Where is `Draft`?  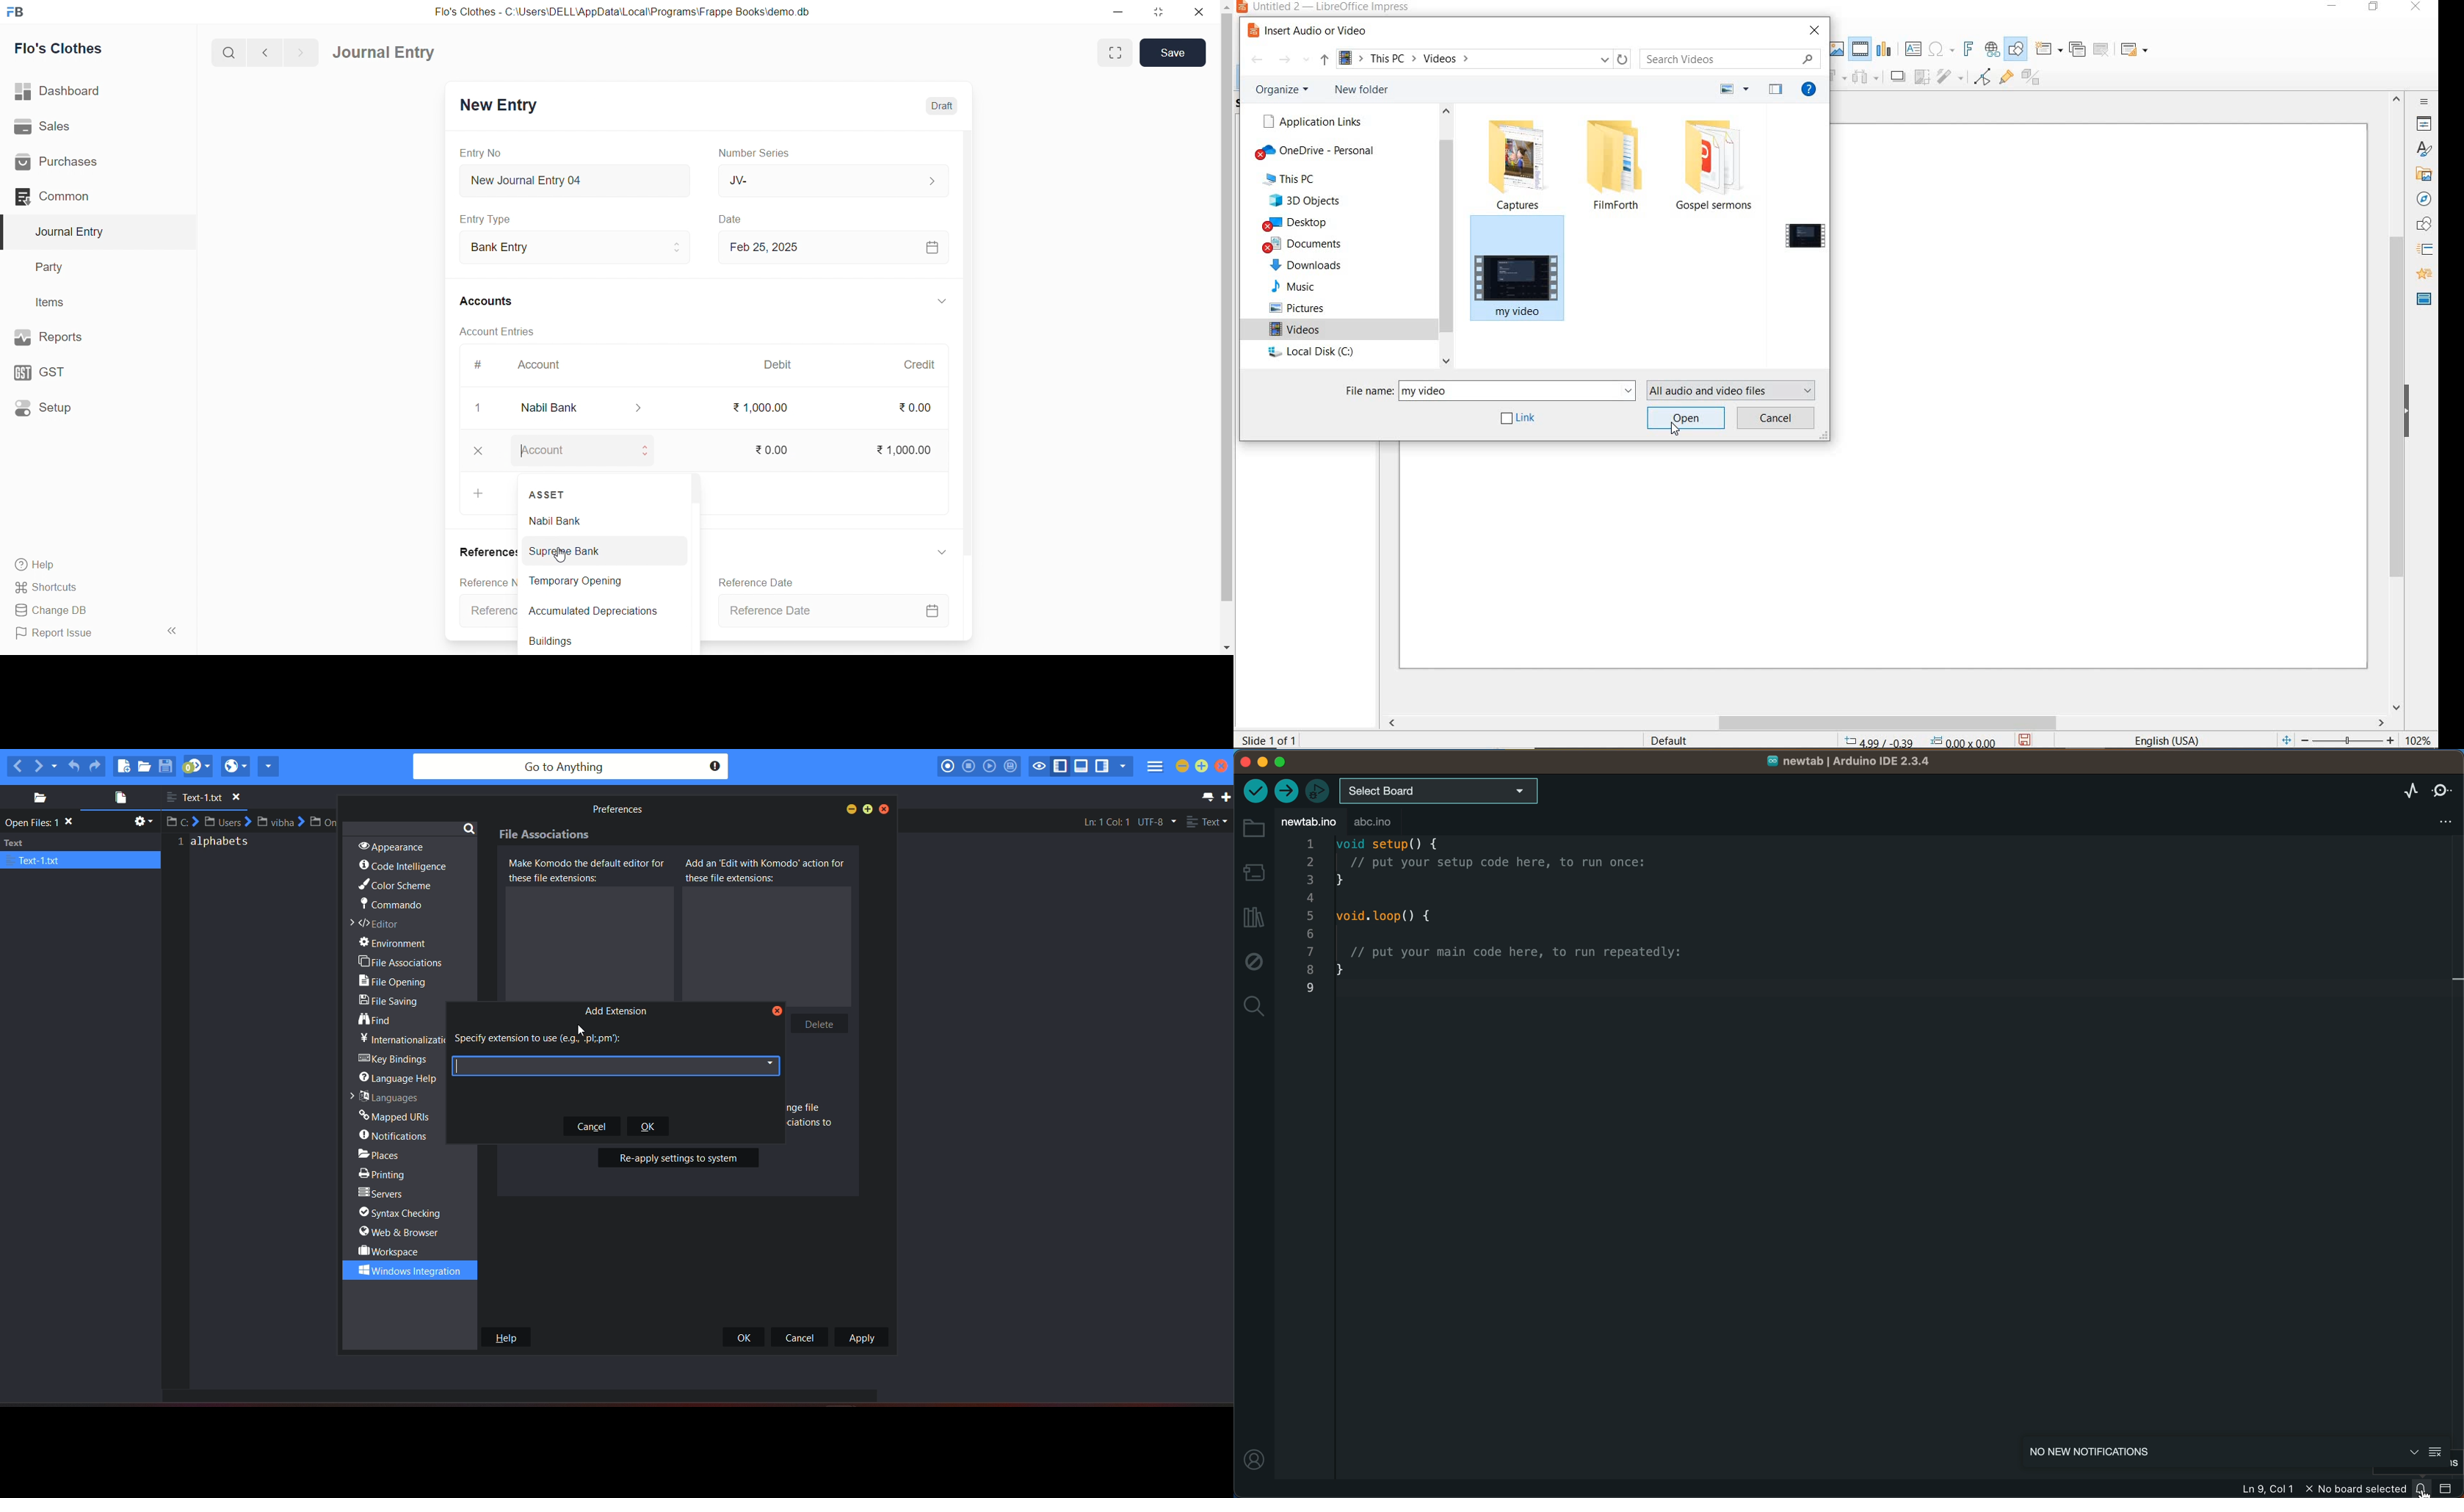 Draft is located at coordinates (941, 106).